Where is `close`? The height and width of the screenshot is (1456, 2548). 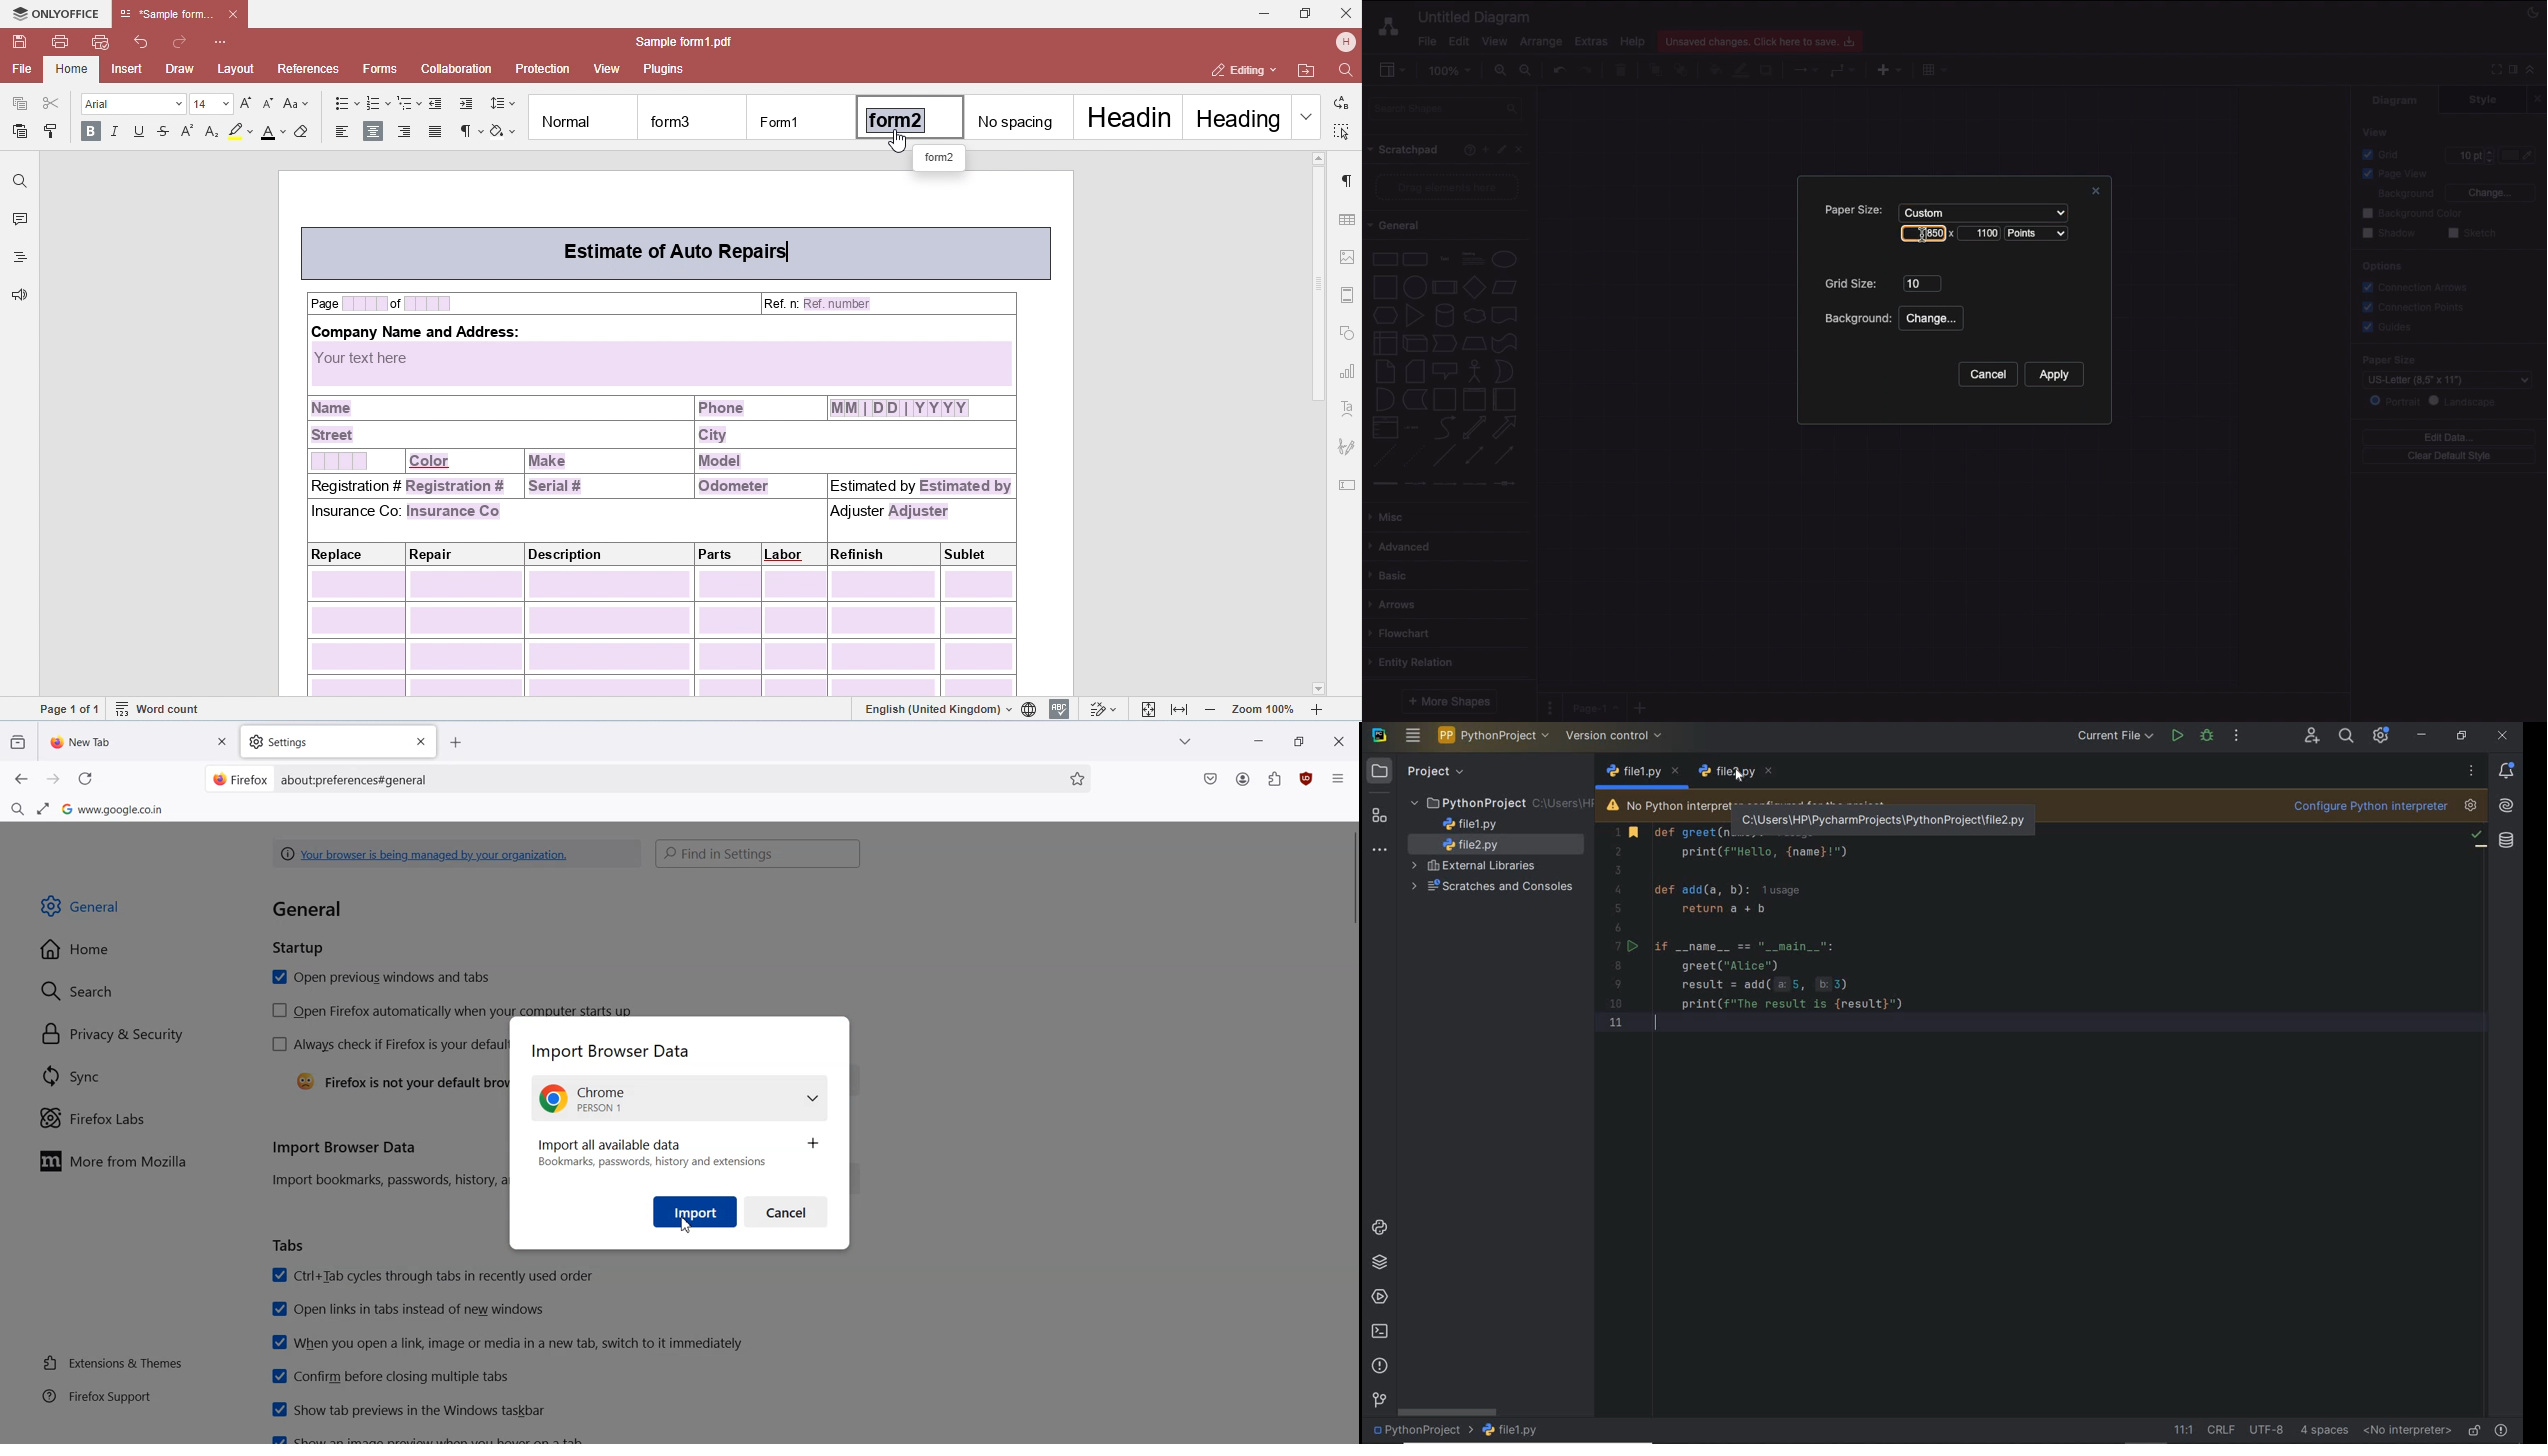 close is located at coordinates (1676, 770).